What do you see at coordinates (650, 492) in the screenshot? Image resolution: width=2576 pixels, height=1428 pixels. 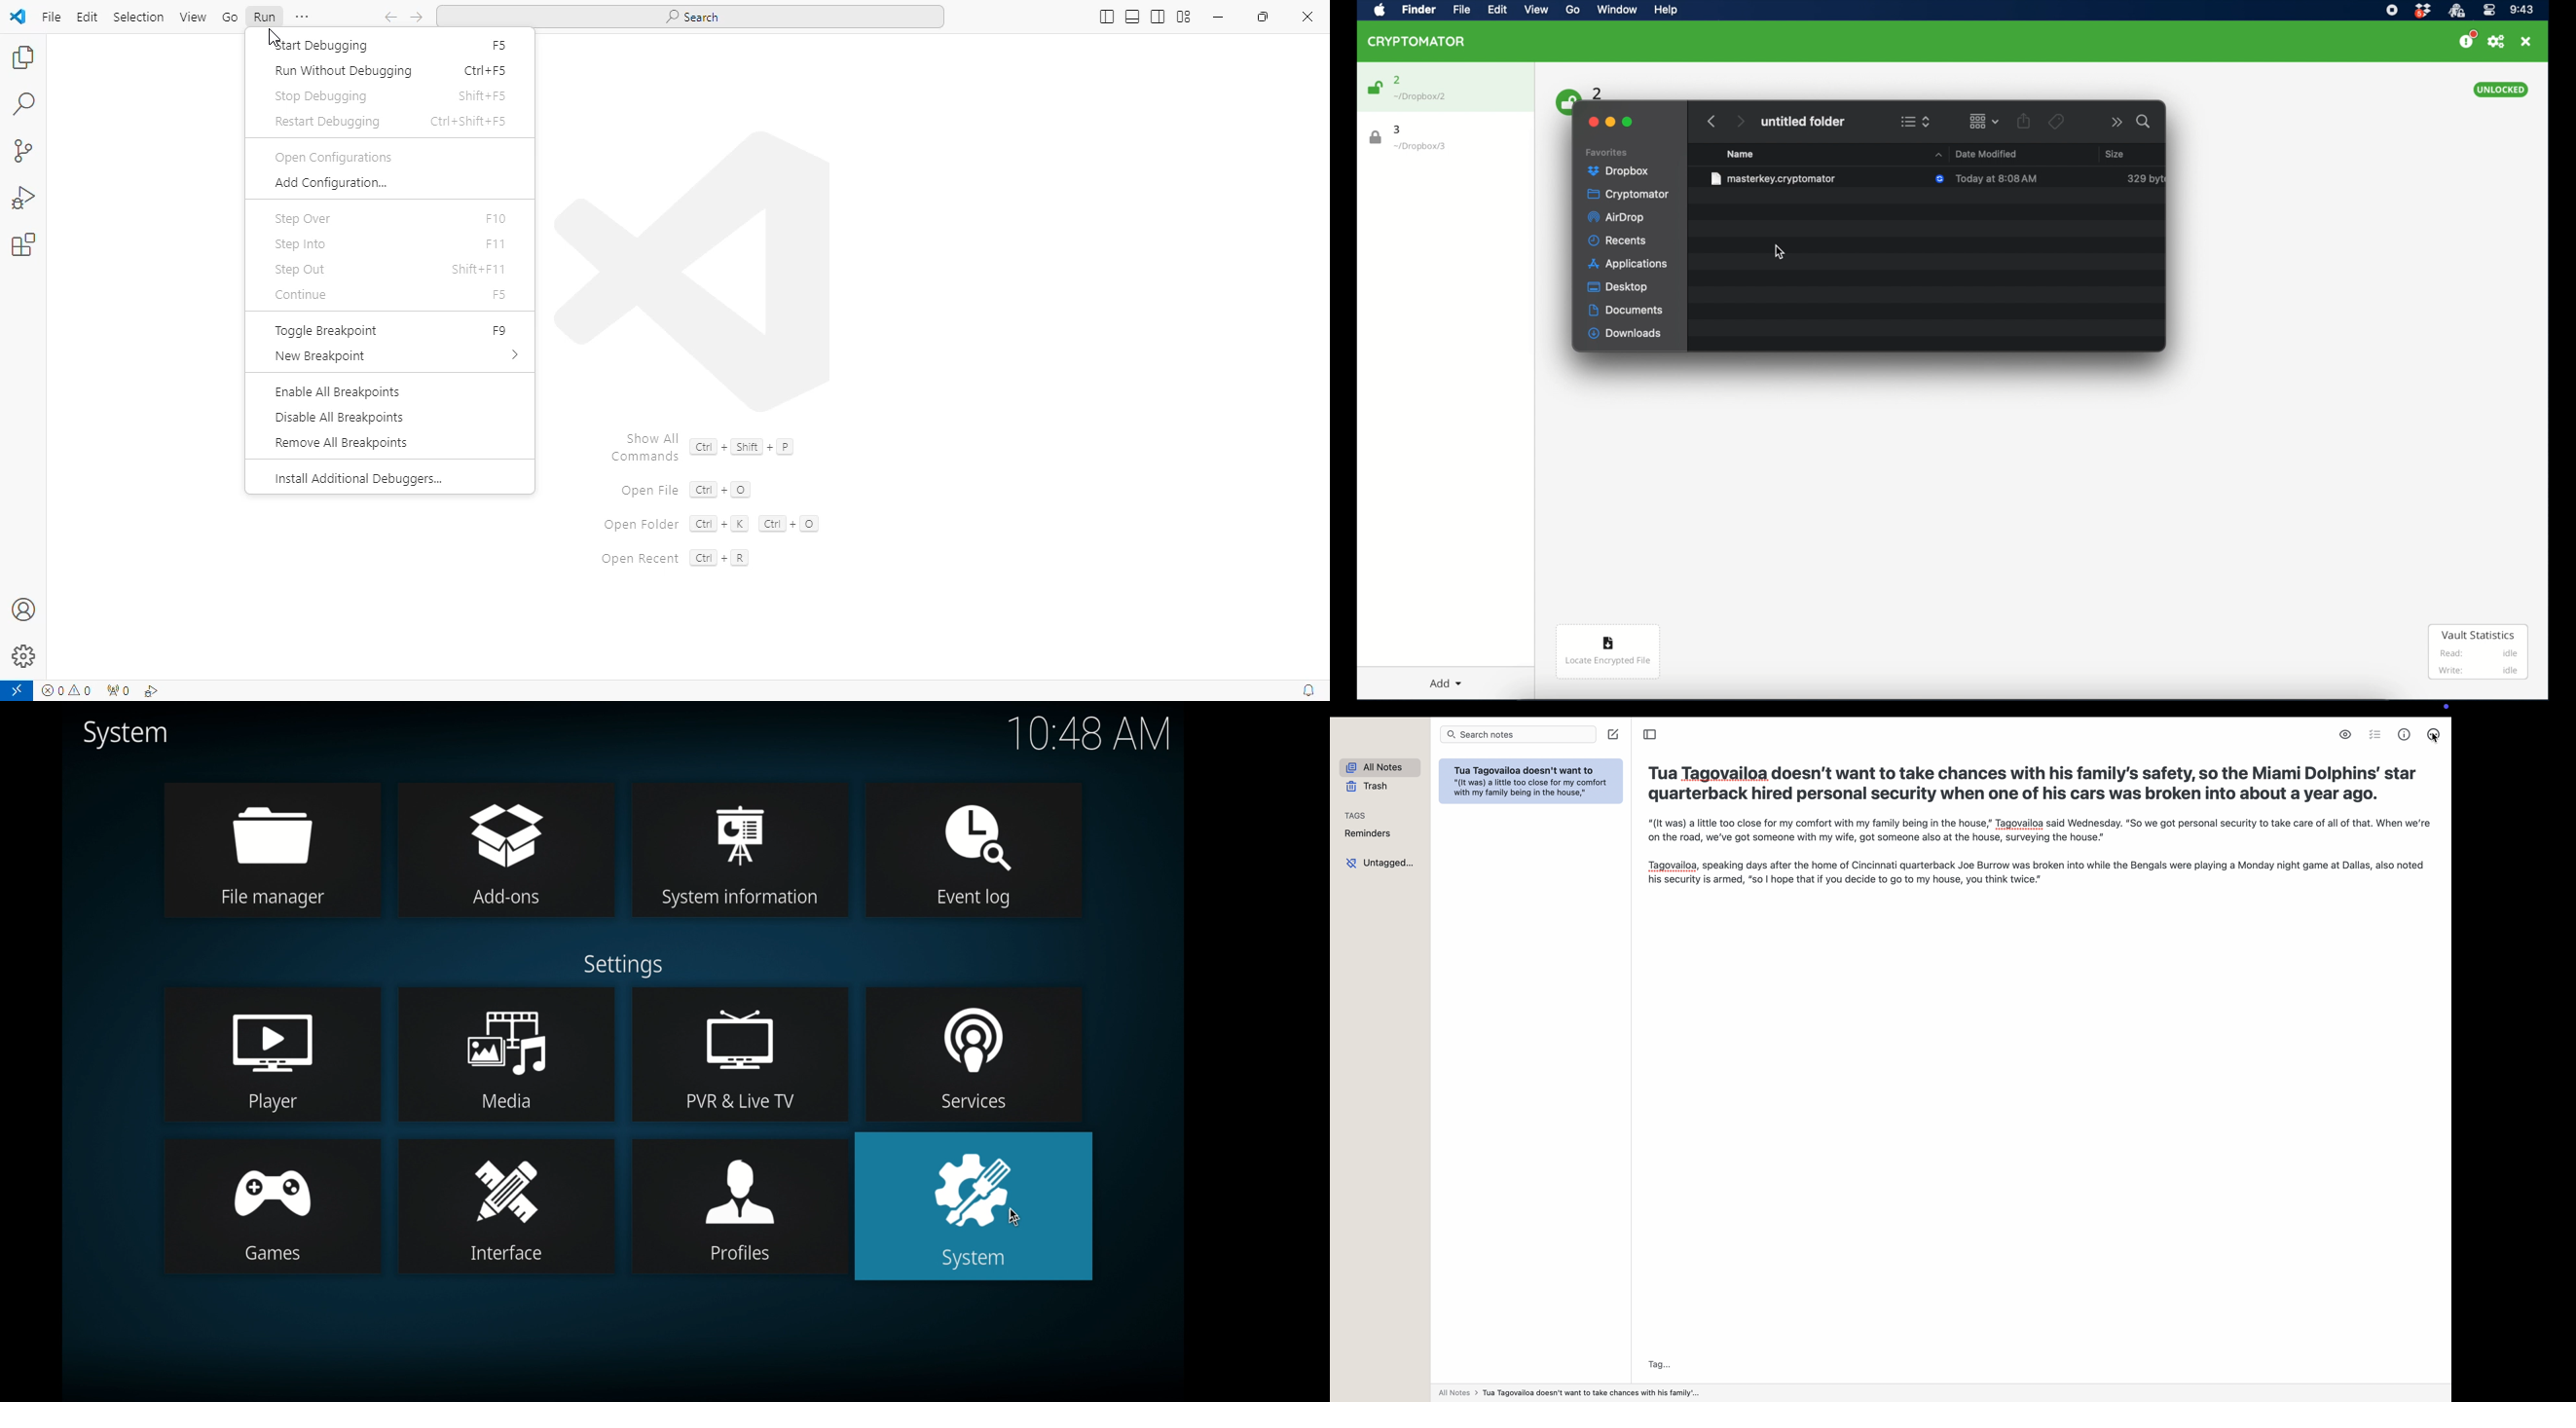 I see `open file` at bounding box center [650, 492].